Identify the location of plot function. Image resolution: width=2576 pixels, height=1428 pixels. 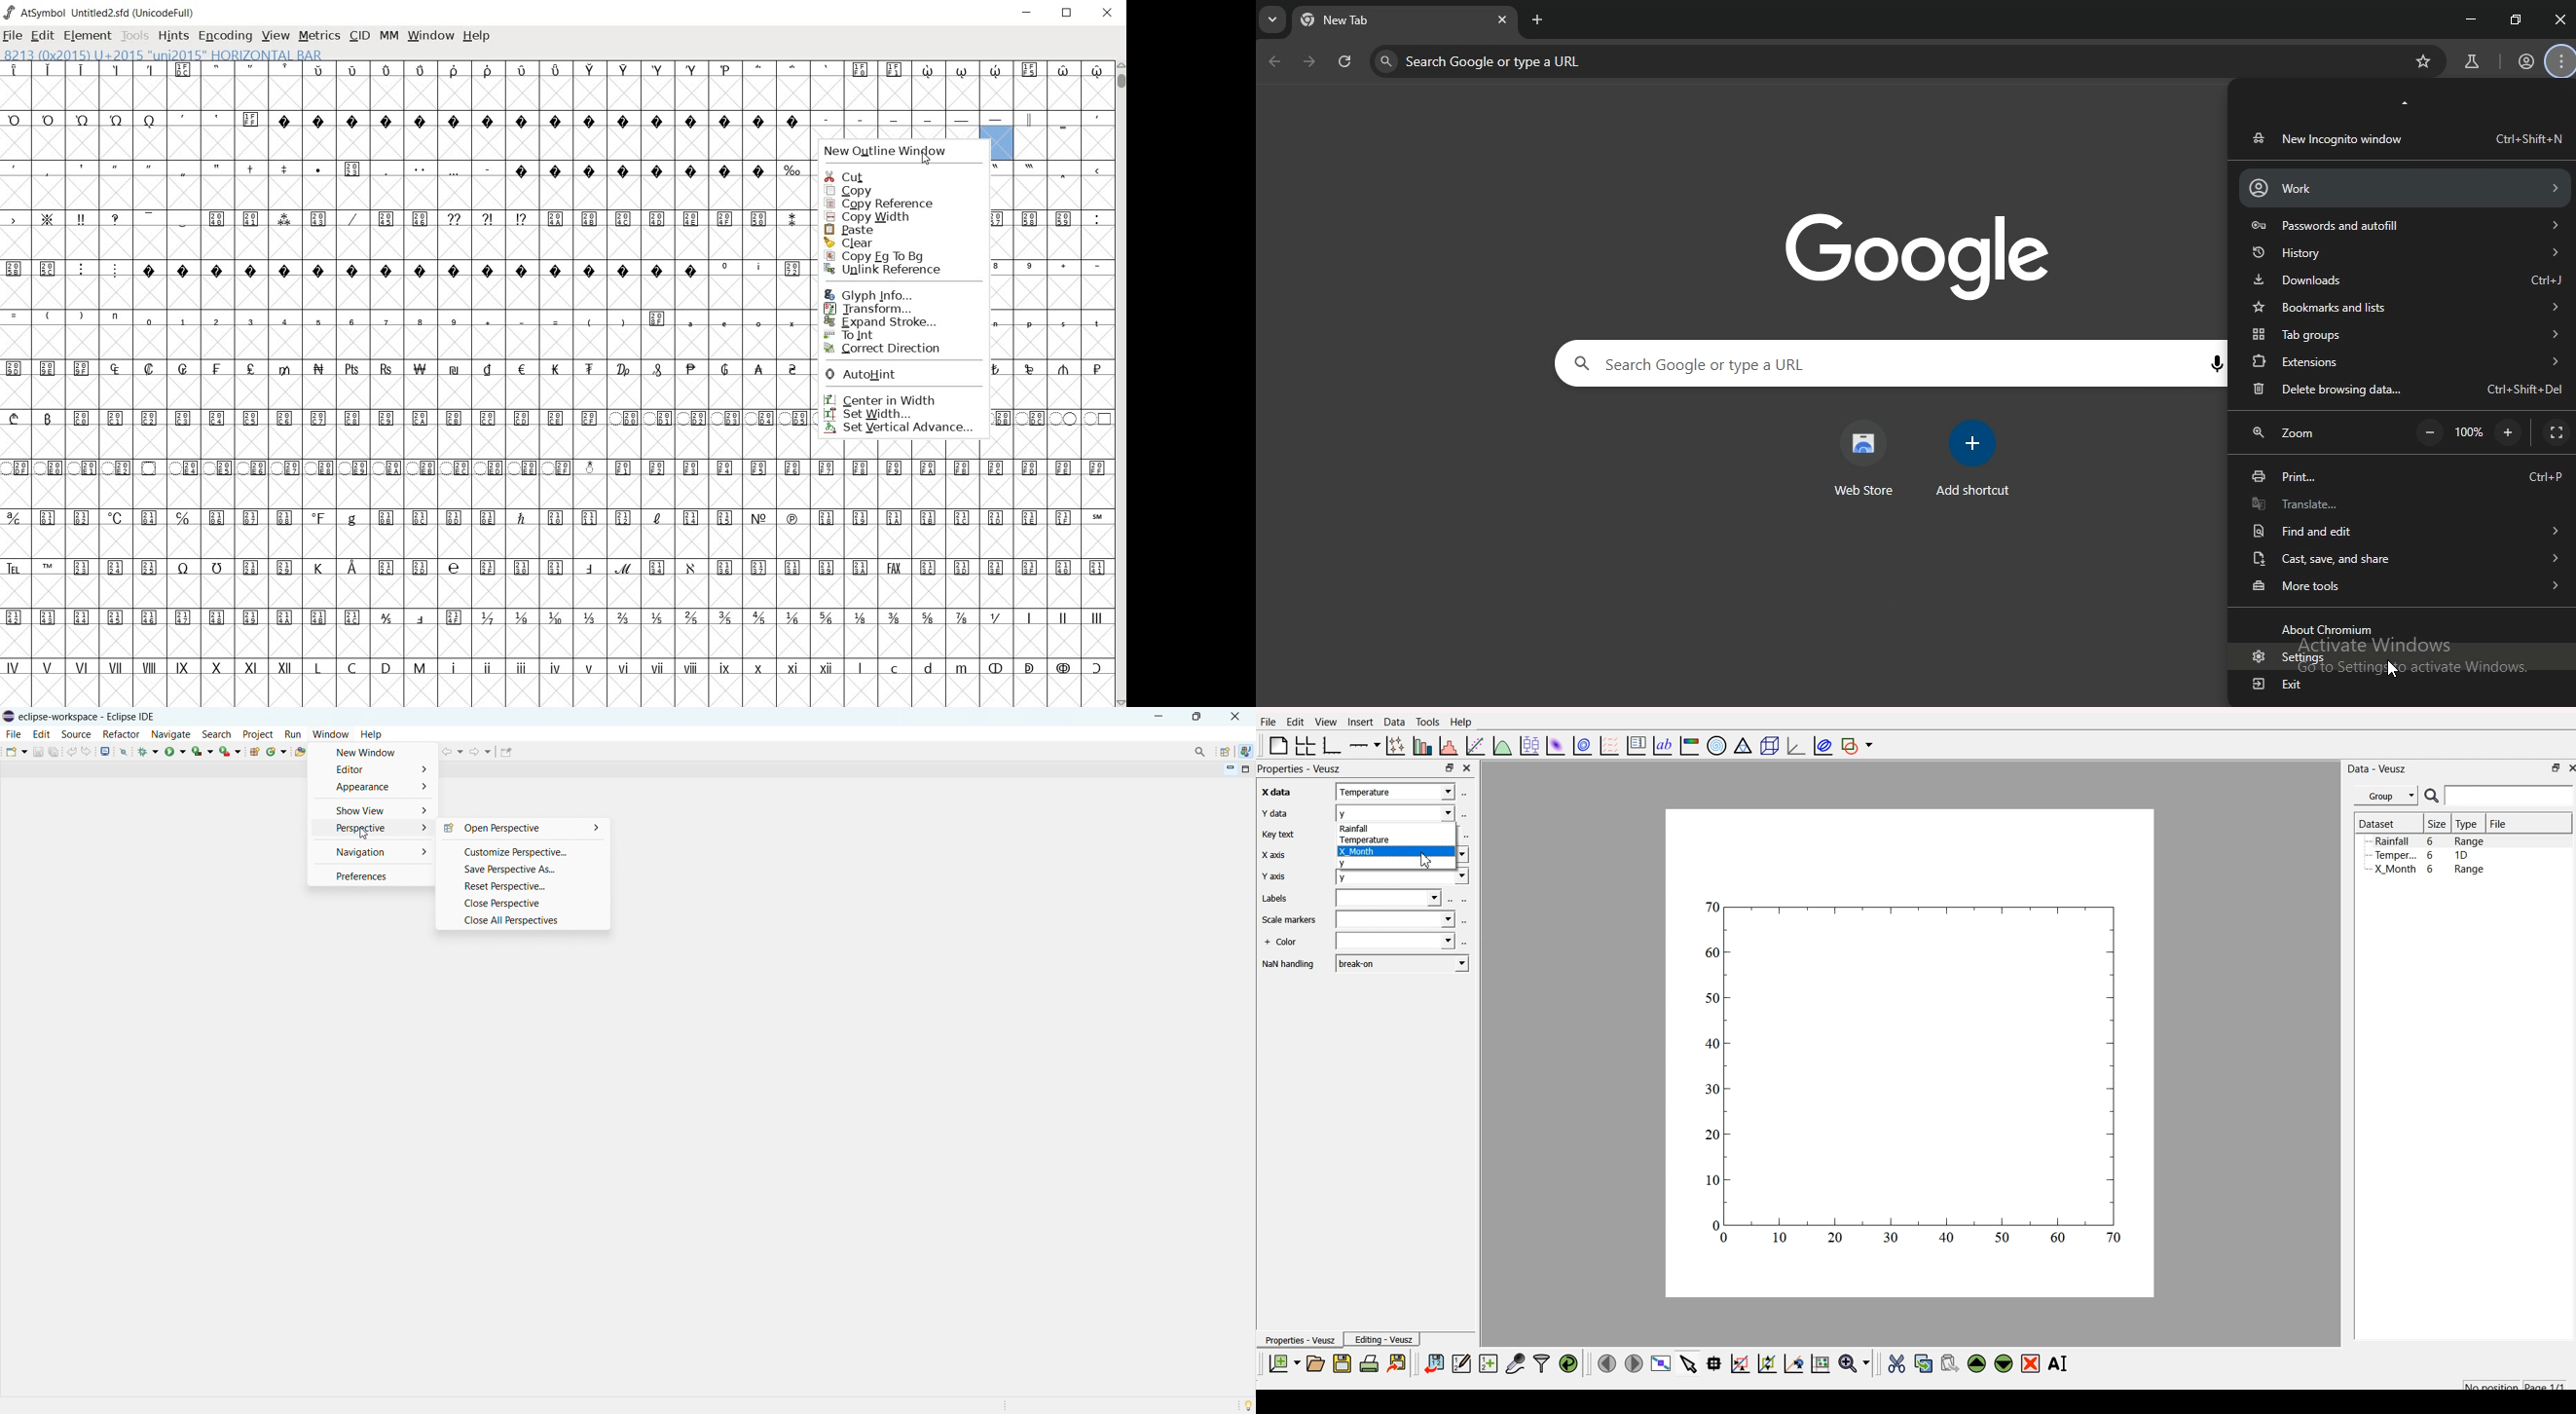
(1502, 746).